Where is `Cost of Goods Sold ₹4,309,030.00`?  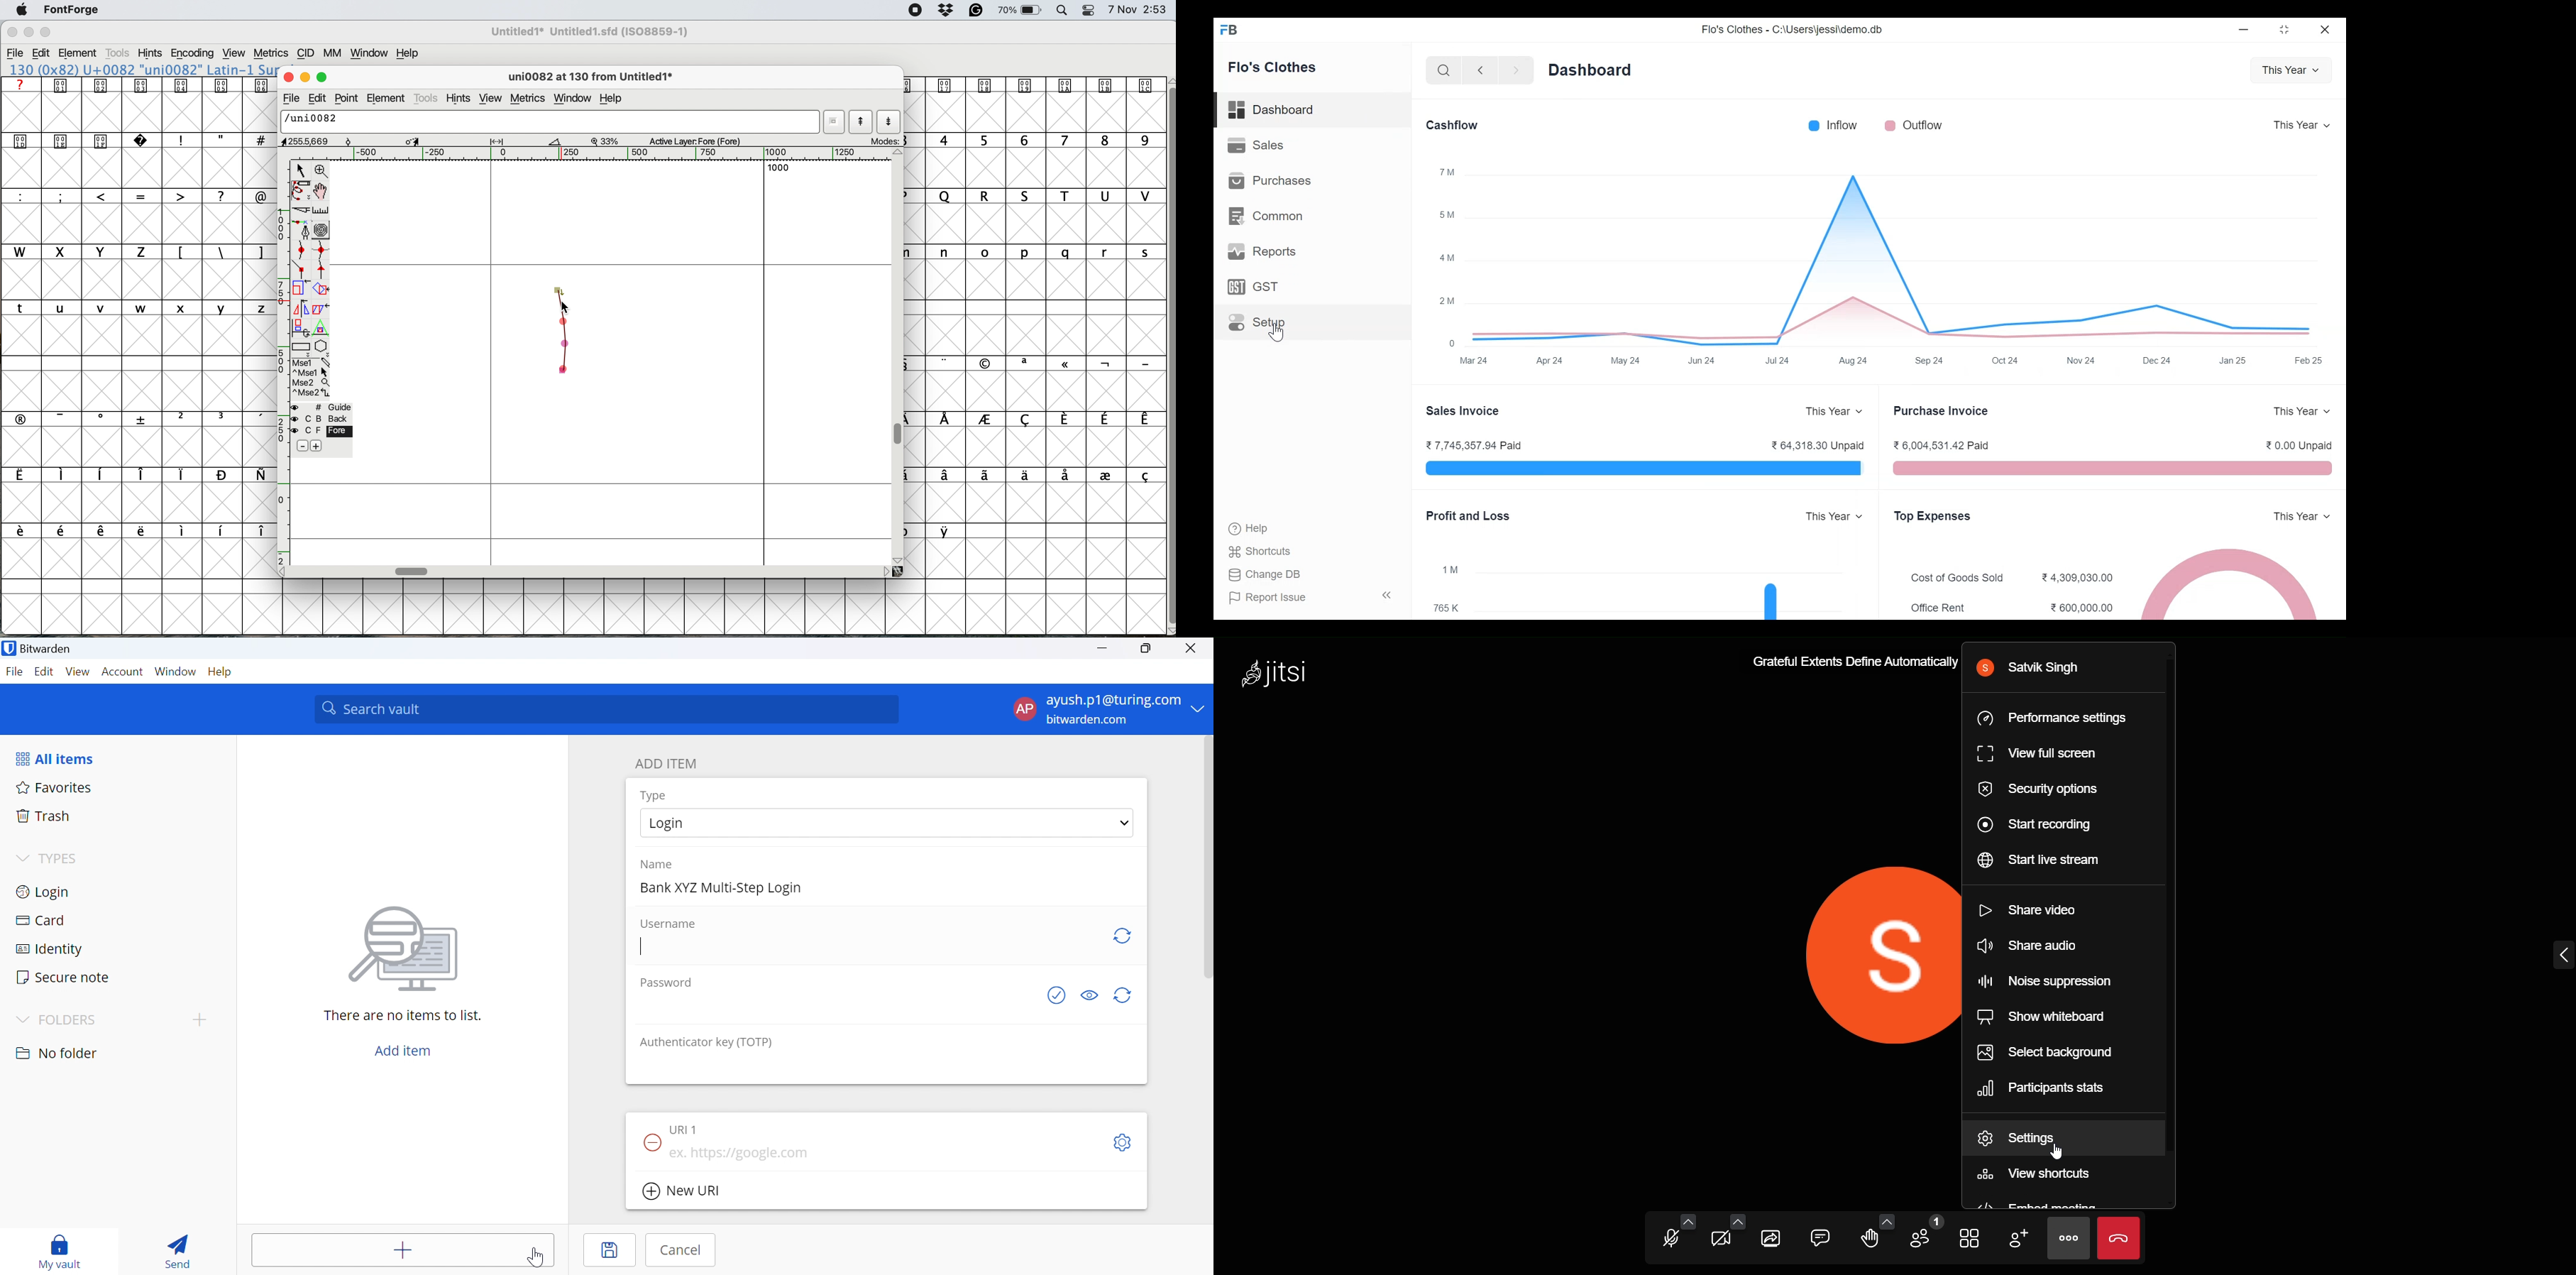
Cost of Goods Sold ₹4,309,030.00 is located at coordinates (2012, 578).